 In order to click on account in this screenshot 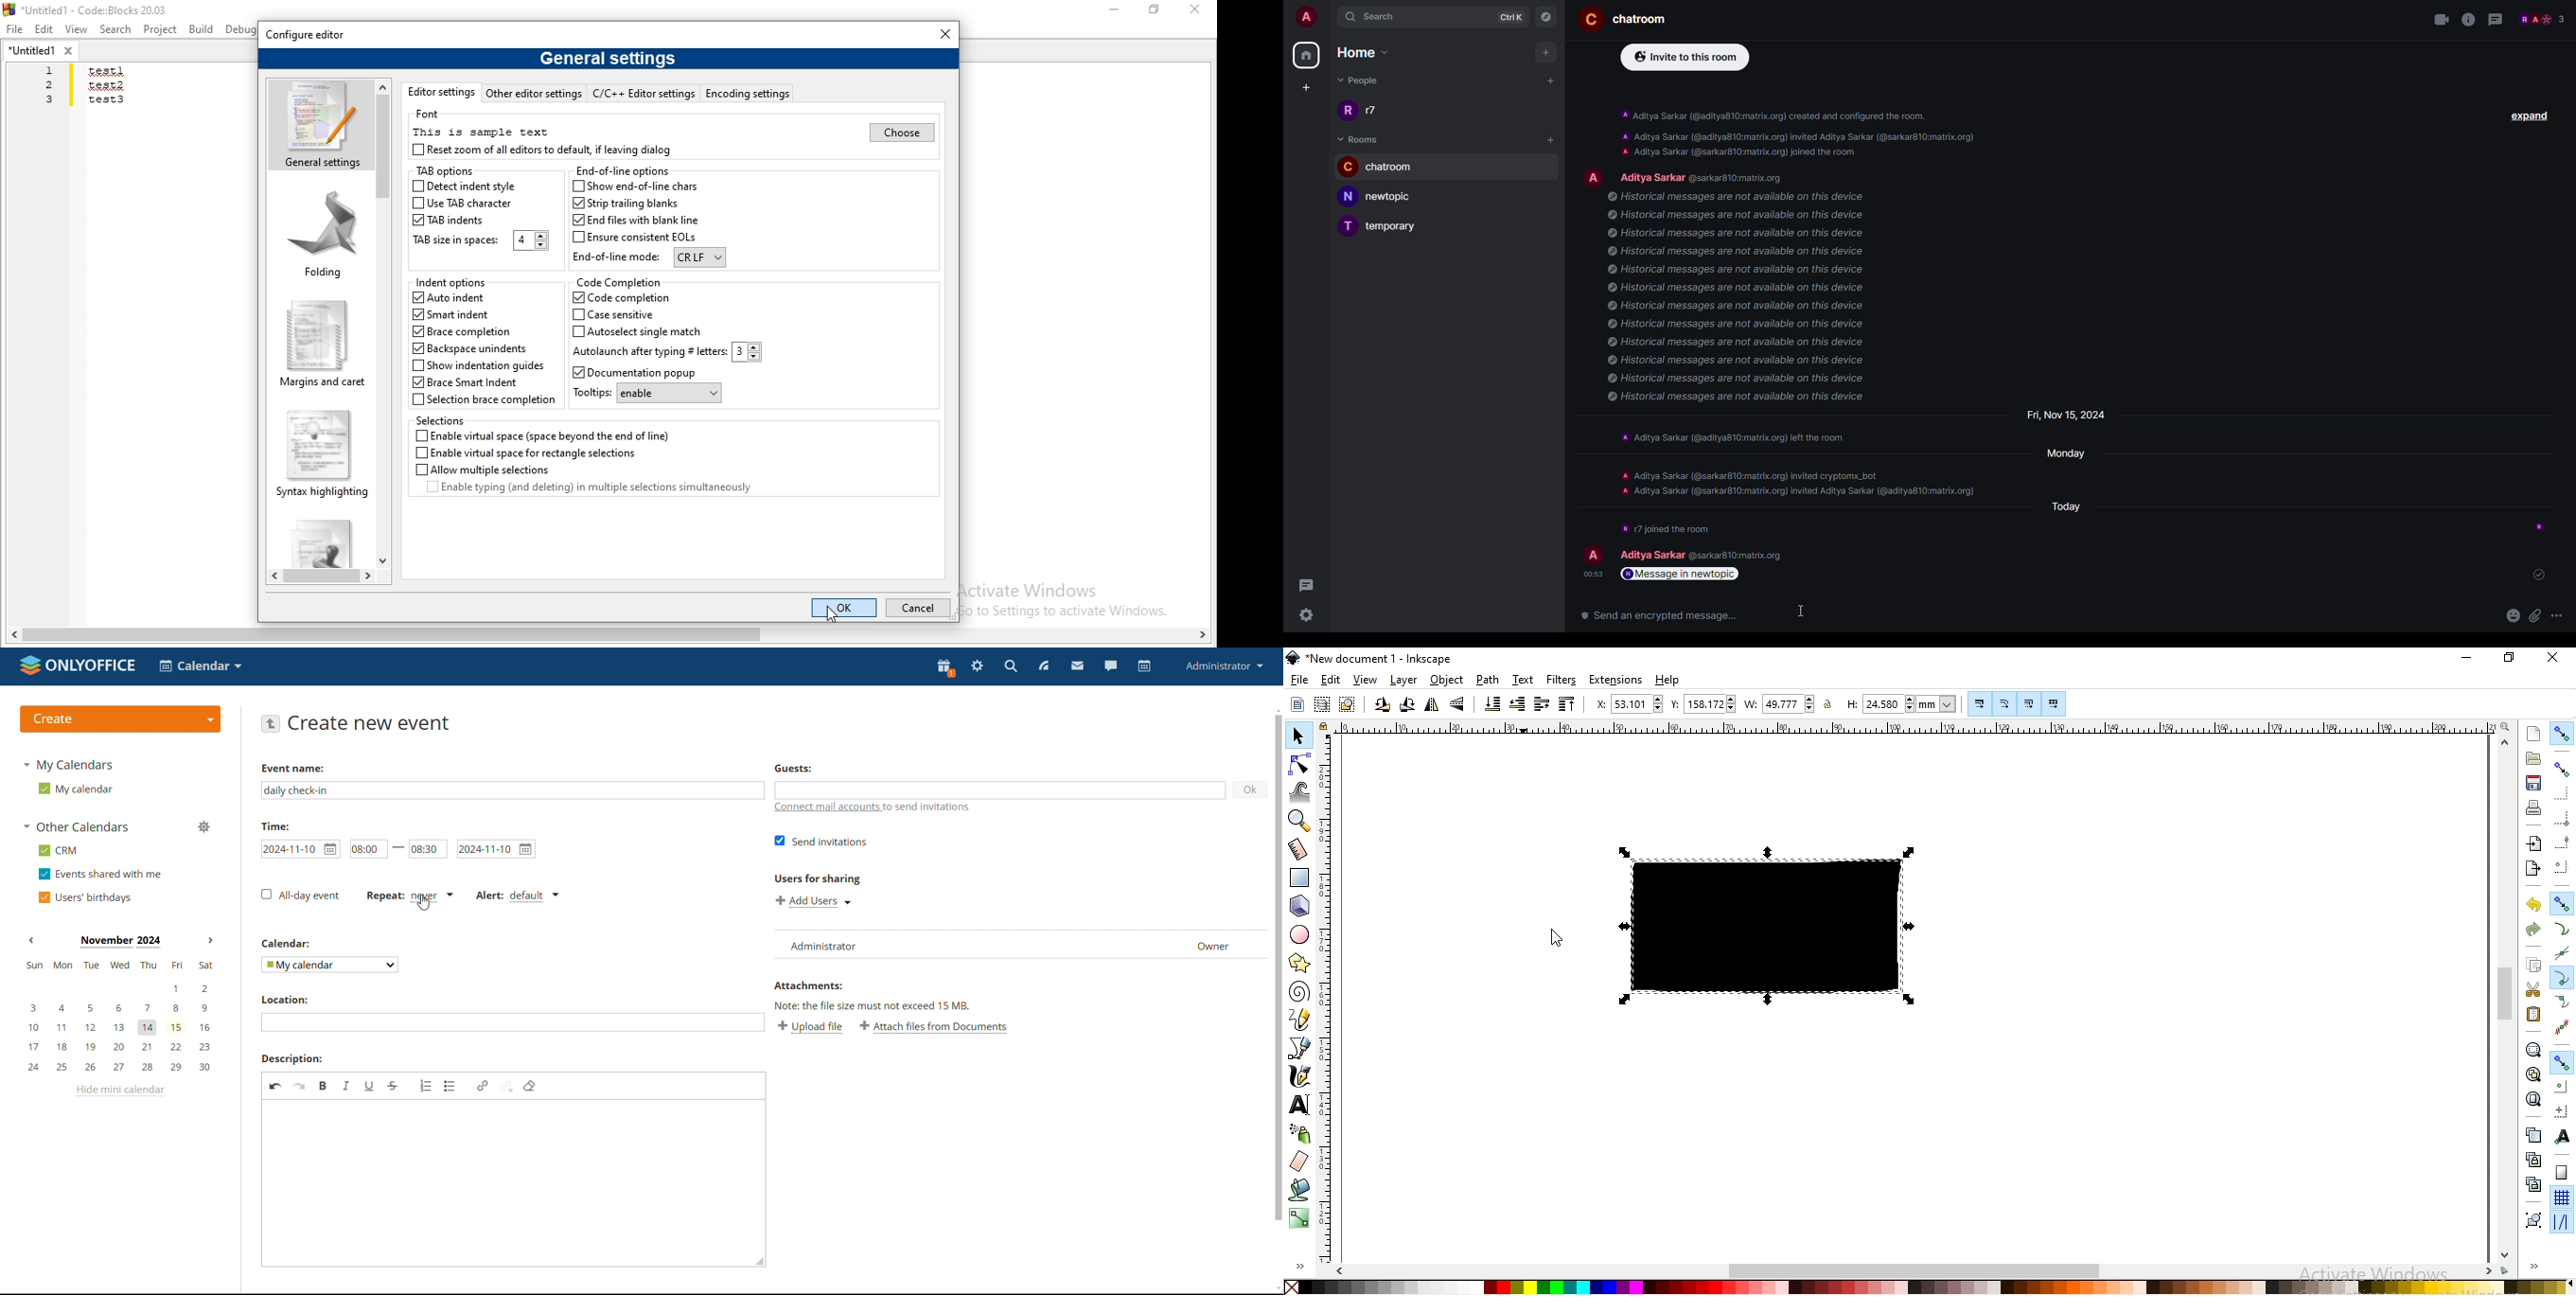, I will do `click(1306, 16)`.